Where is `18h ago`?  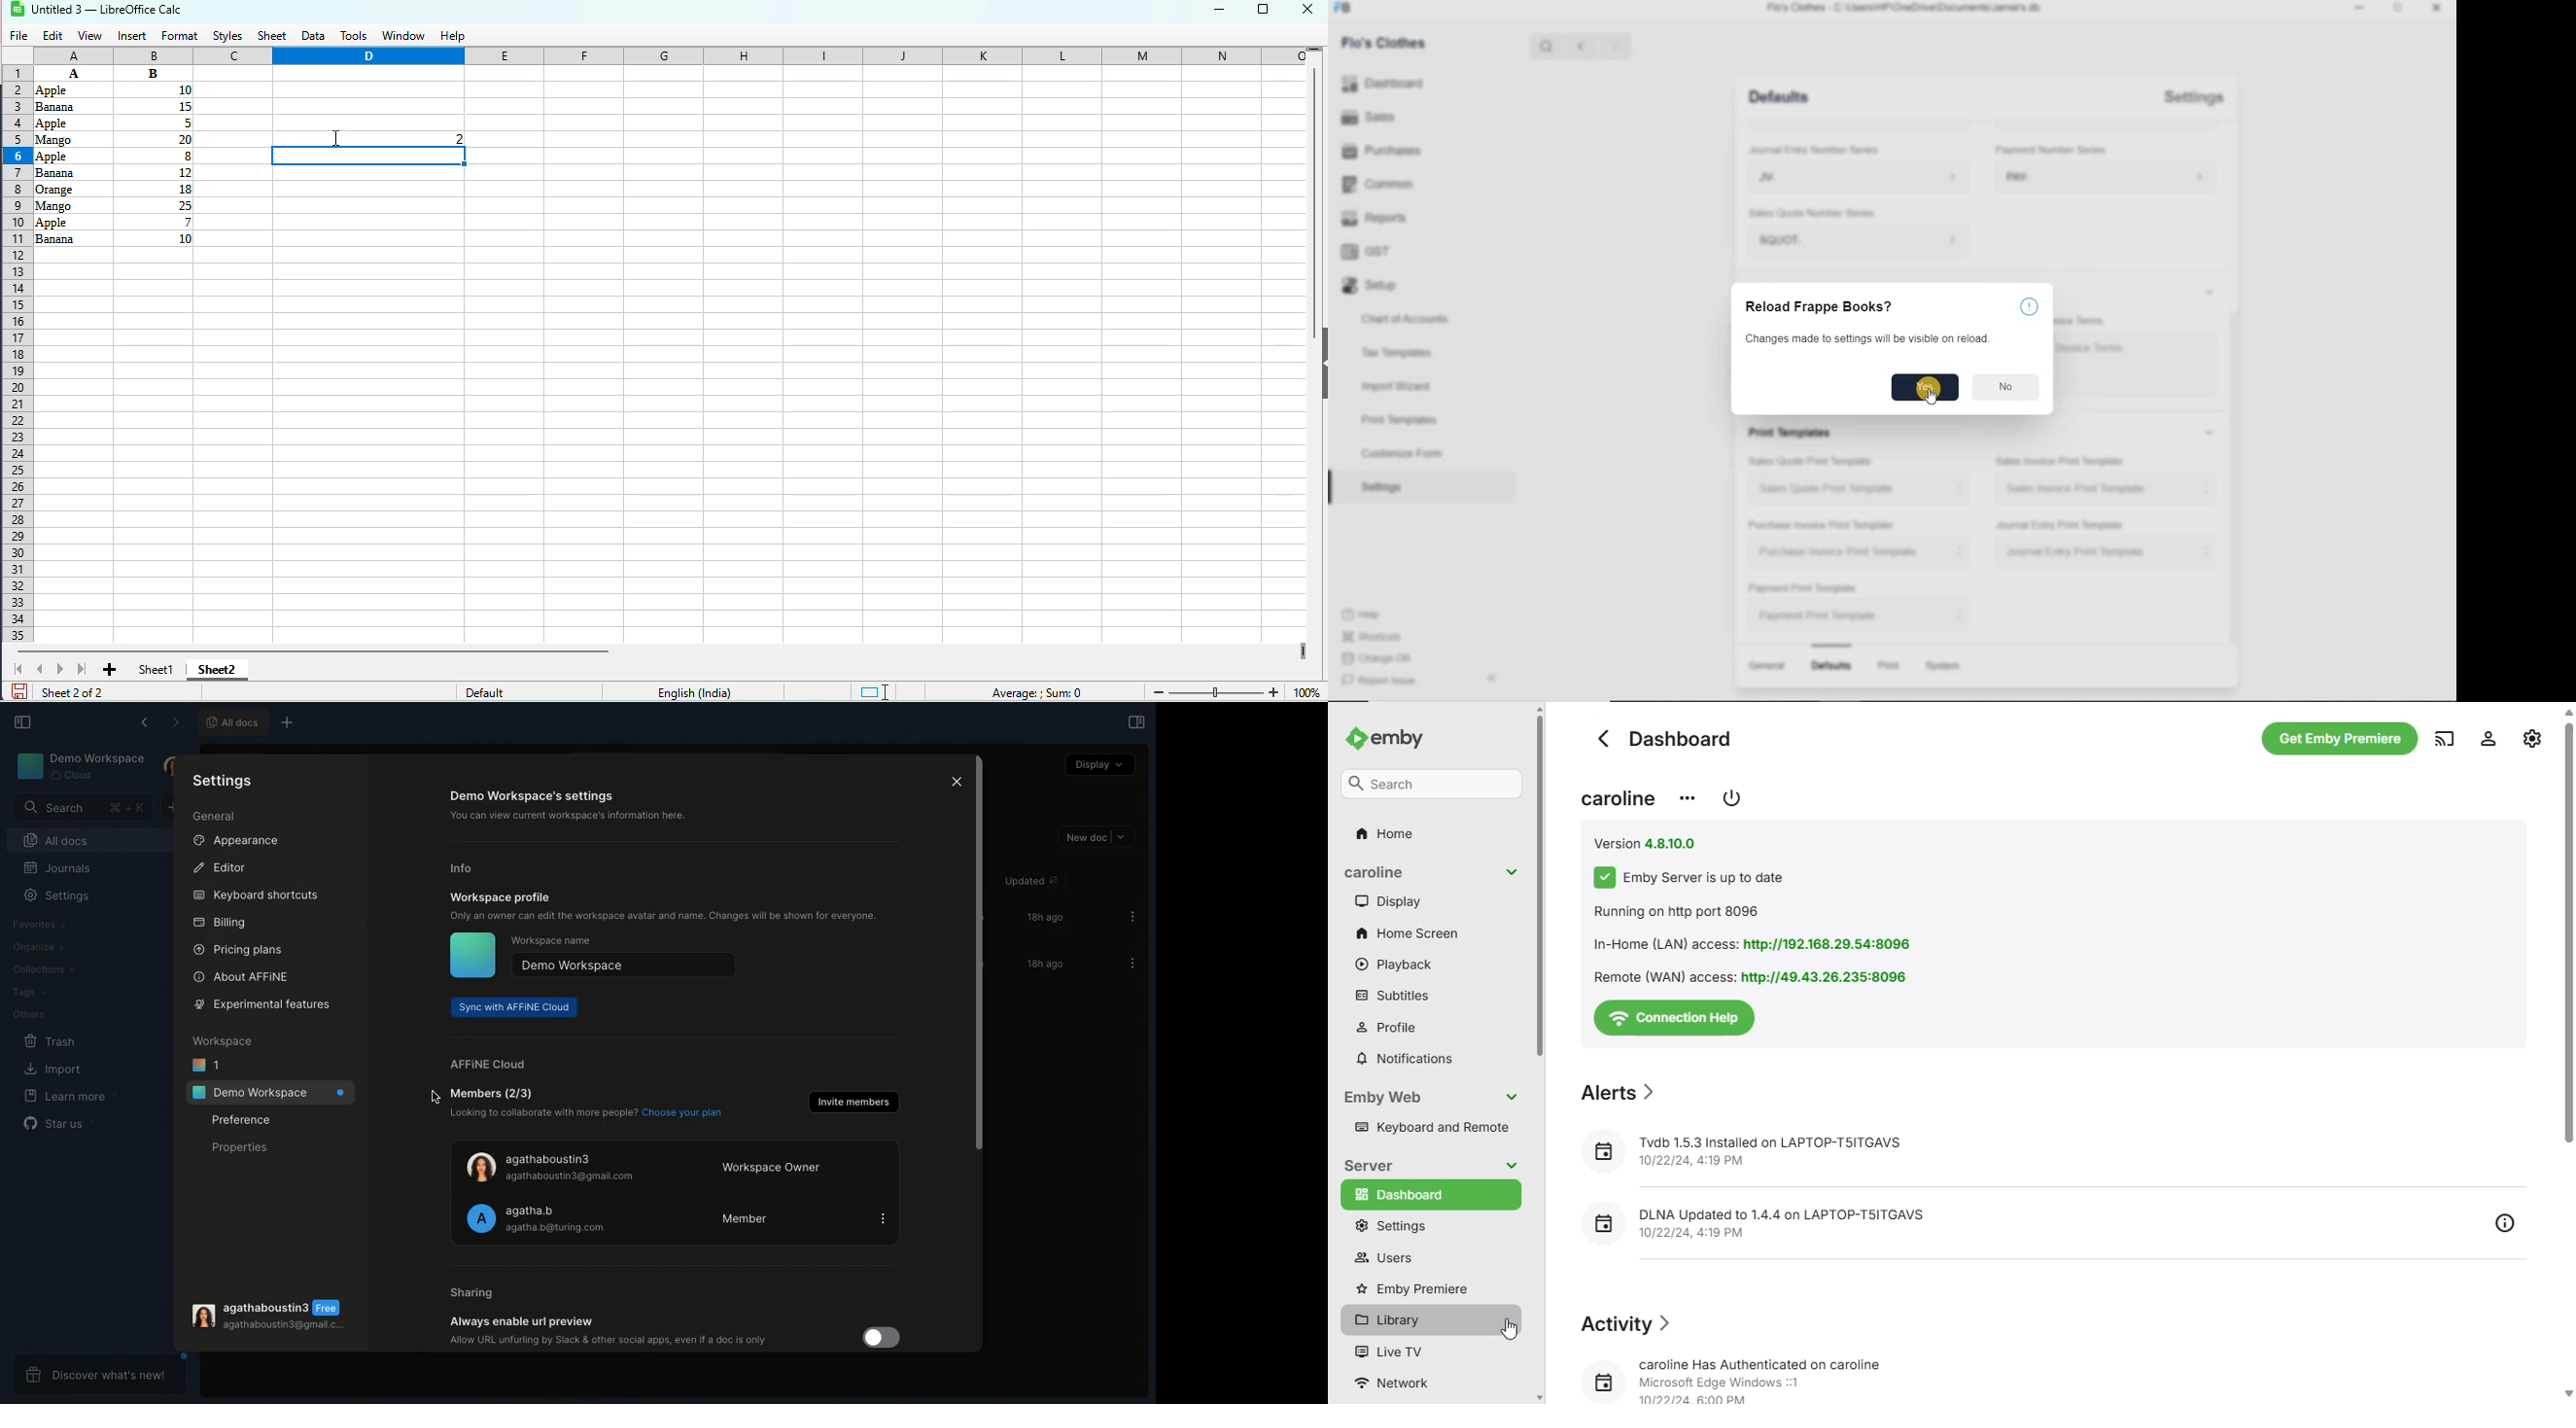
18h ago is located at coordinates (1041, 965).